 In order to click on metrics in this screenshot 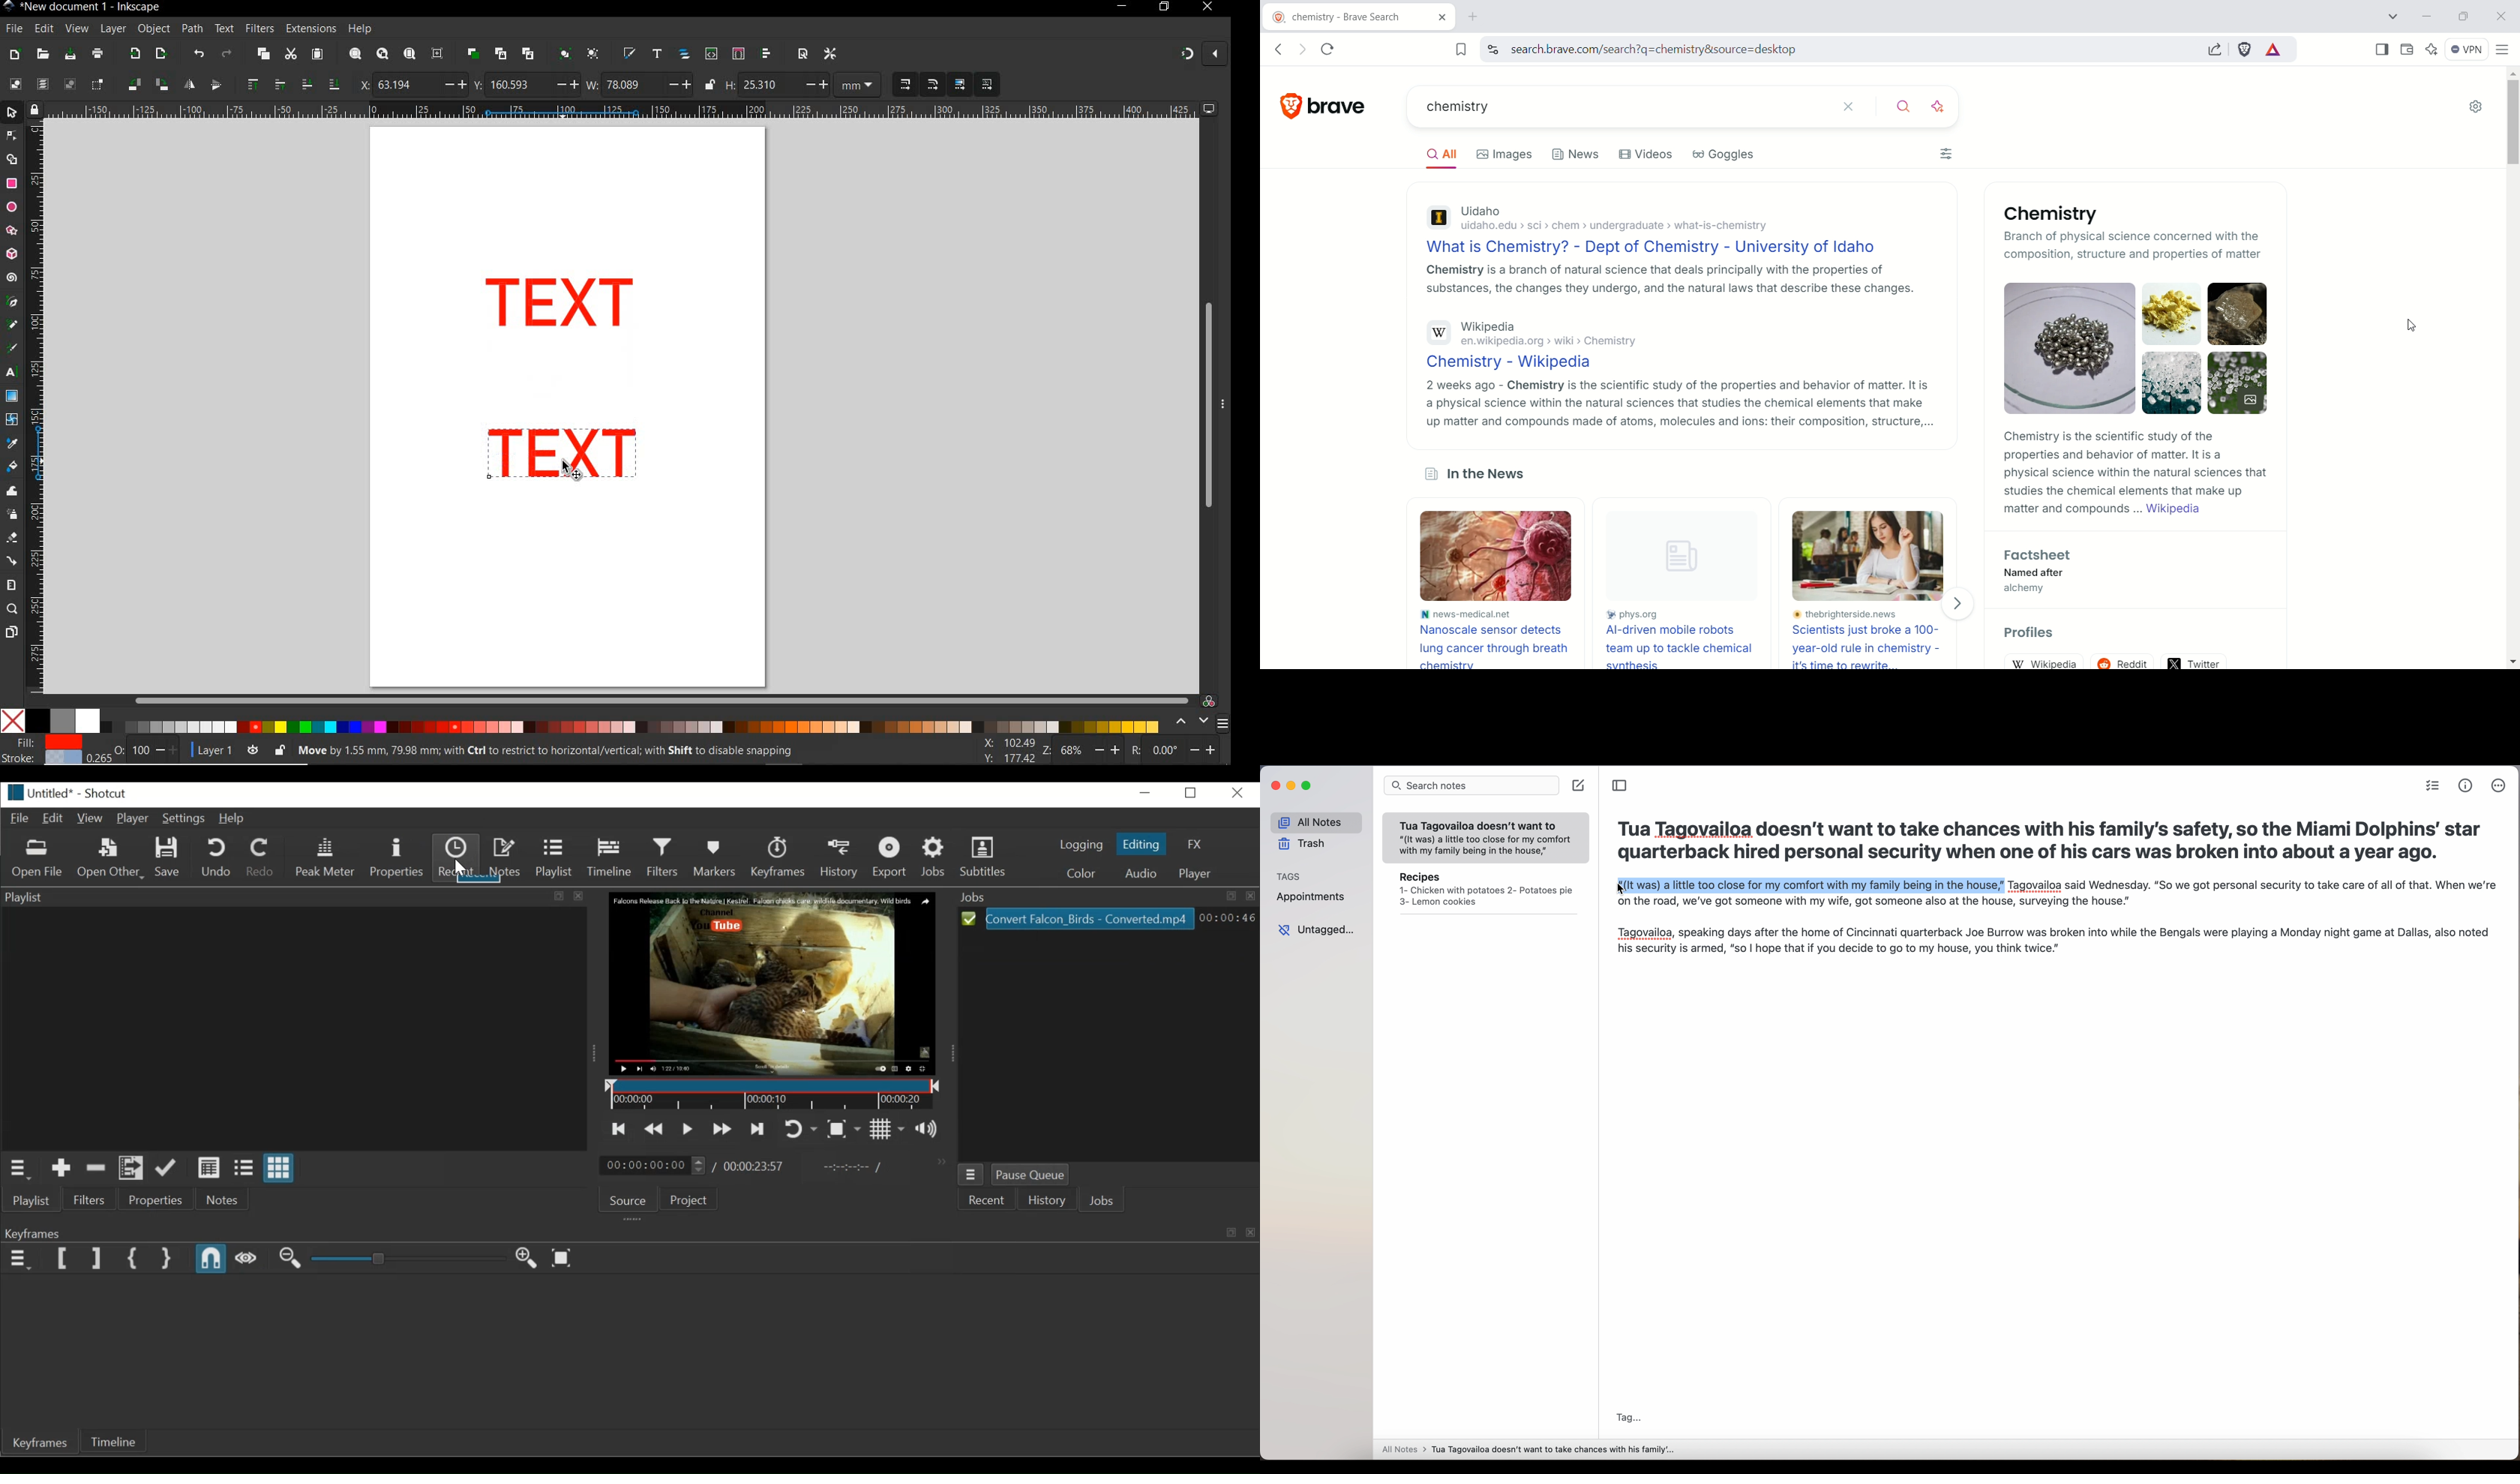, I will do `click(2466, 786)`.